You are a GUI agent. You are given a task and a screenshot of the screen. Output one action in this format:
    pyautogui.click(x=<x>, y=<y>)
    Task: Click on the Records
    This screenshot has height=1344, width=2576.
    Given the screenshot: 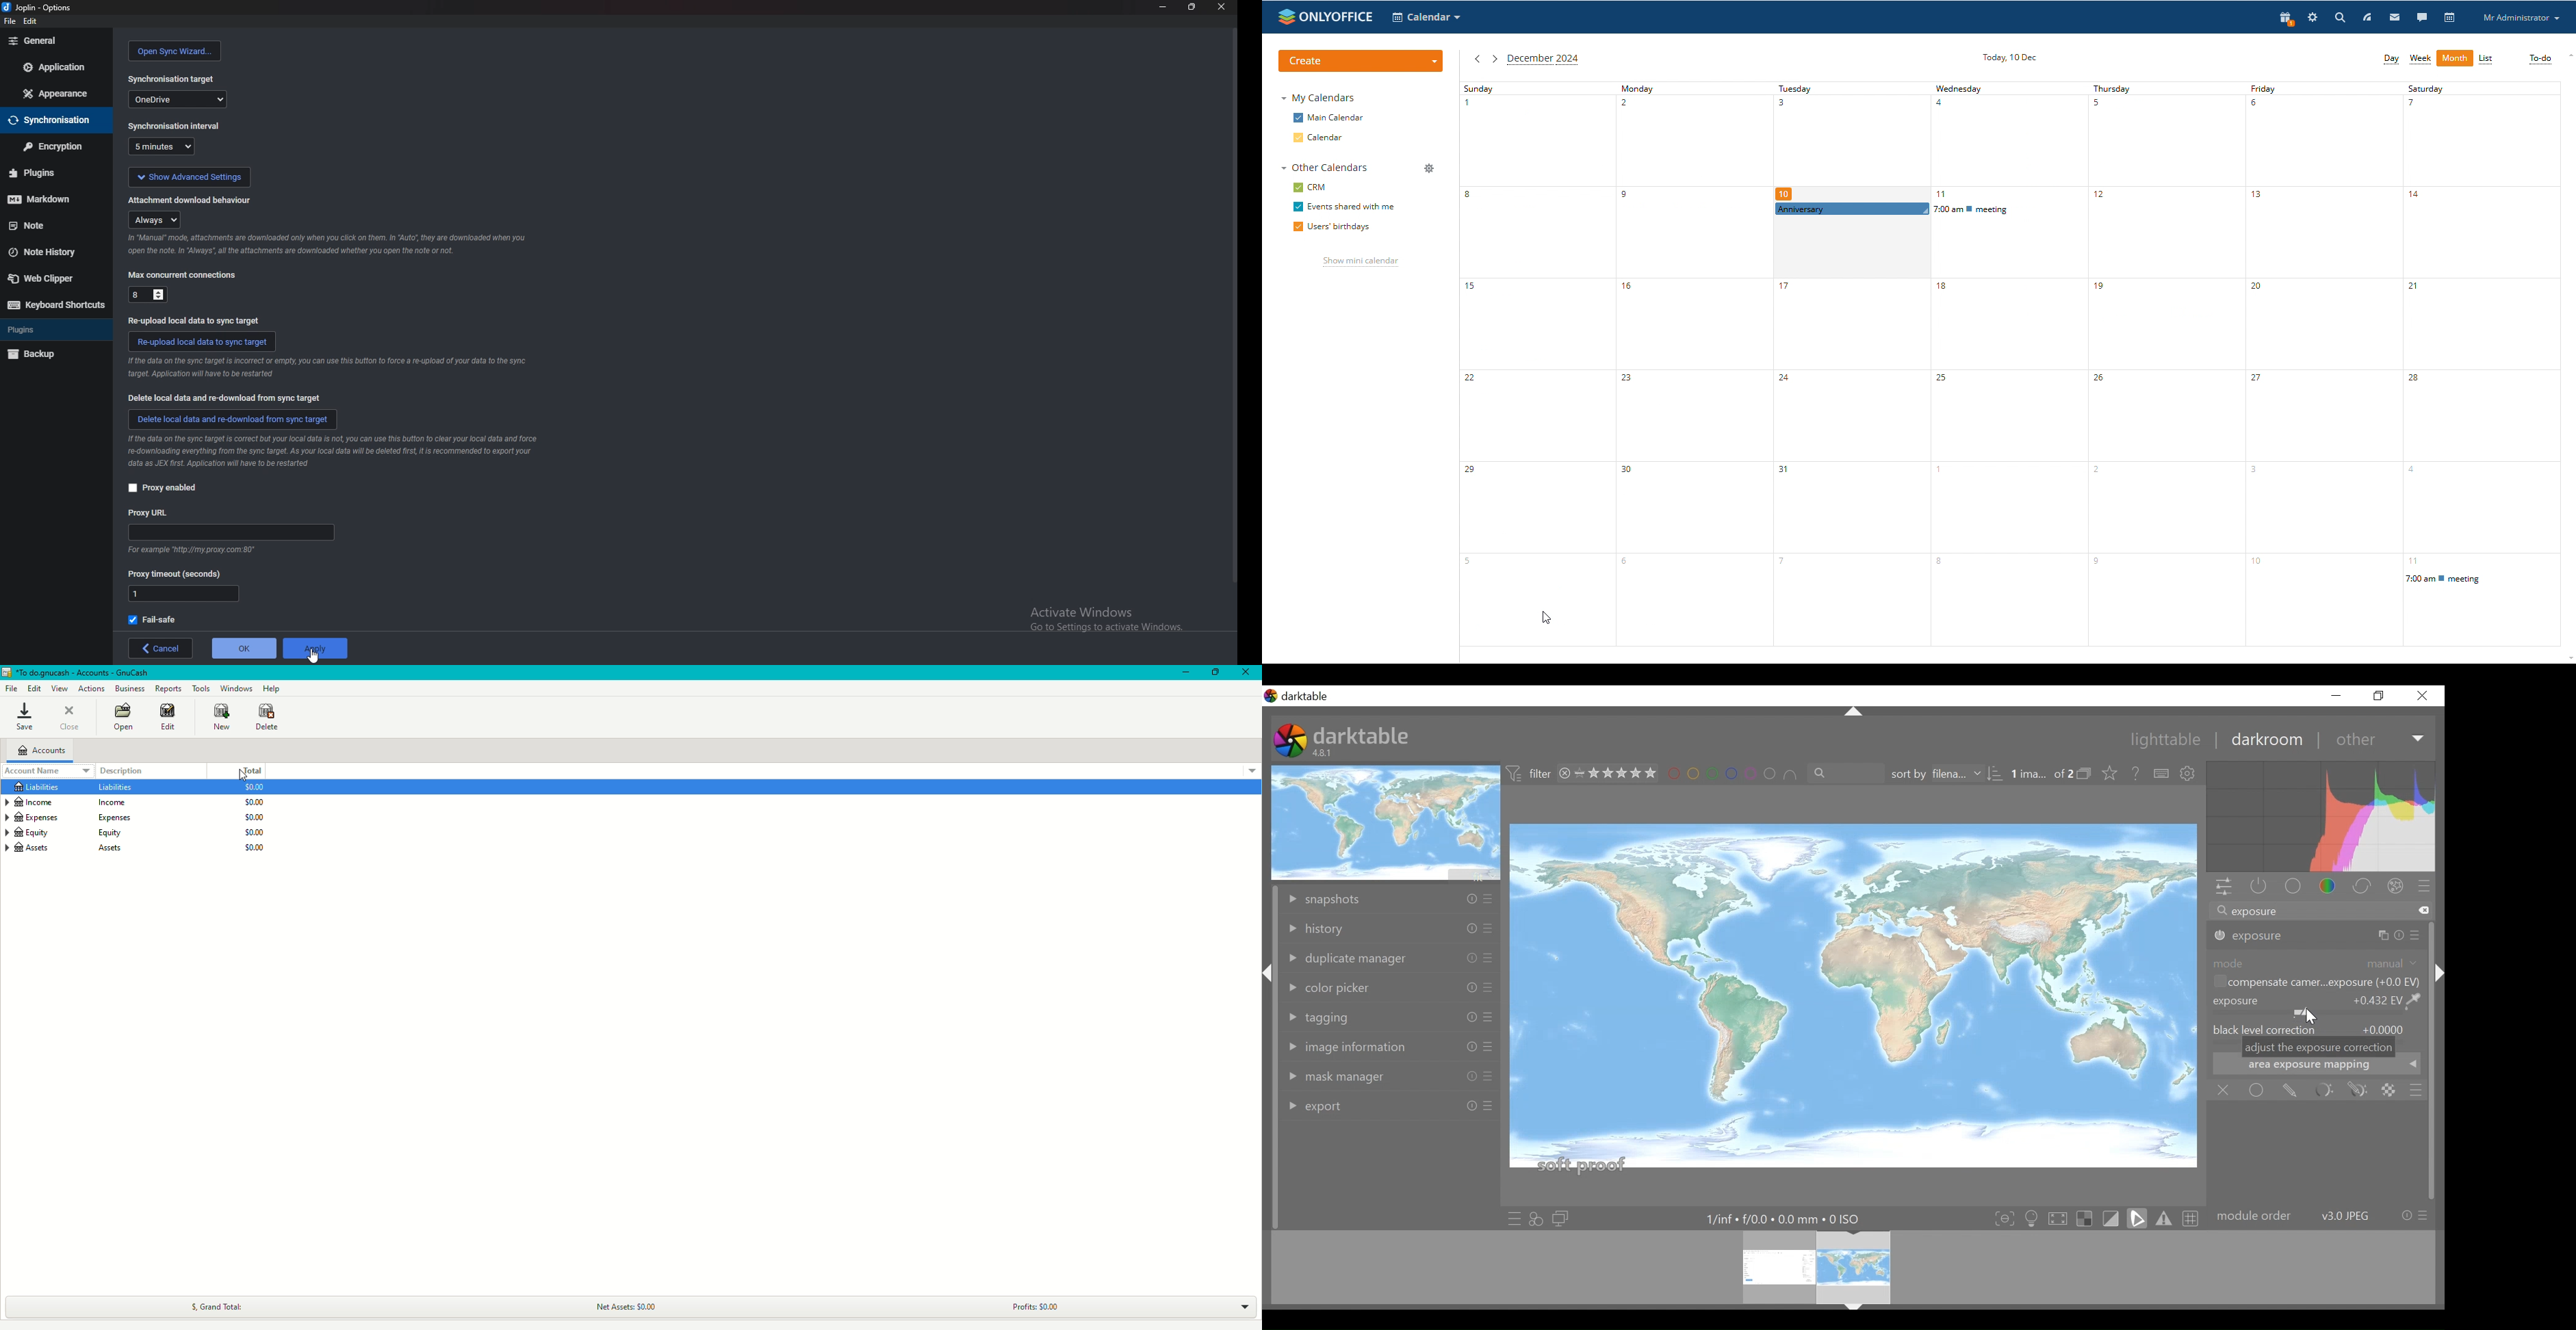 What is the action you would take?
    pyautogui.click(x=168, y=689)
    